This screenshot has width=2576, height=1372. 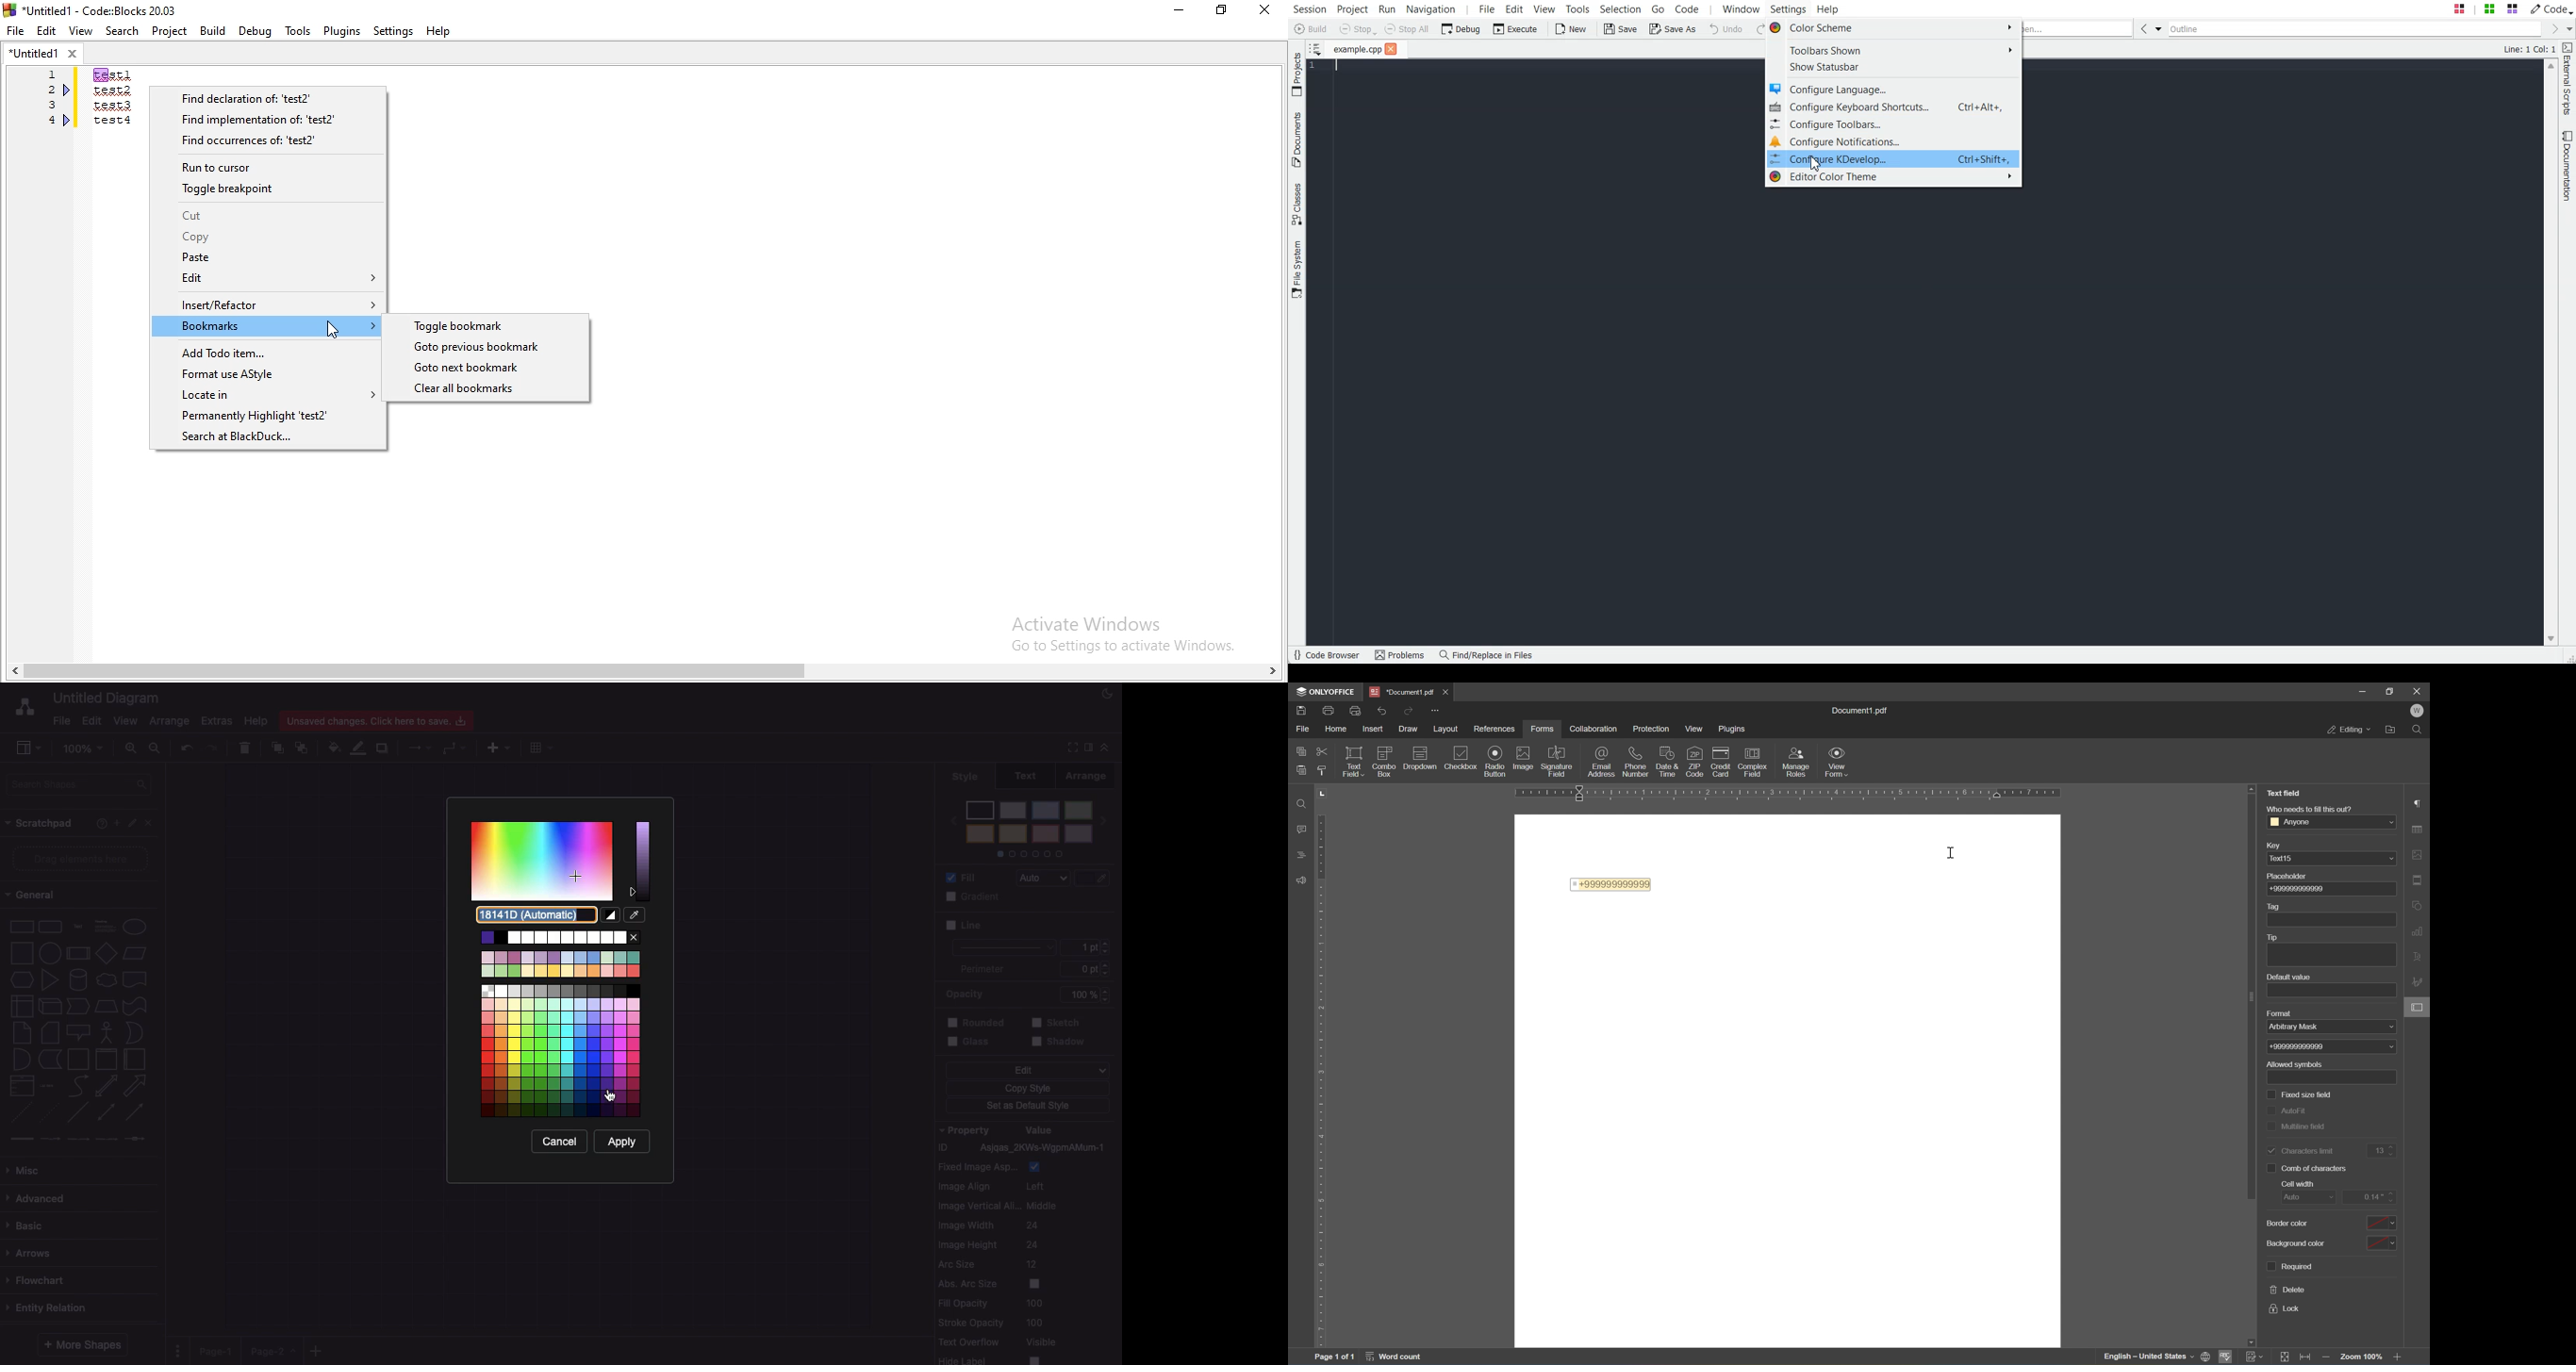 What do you see at coordinates (1798, 762) in the screenshot?
I see `input roles` at bounding box center [1798, 762].